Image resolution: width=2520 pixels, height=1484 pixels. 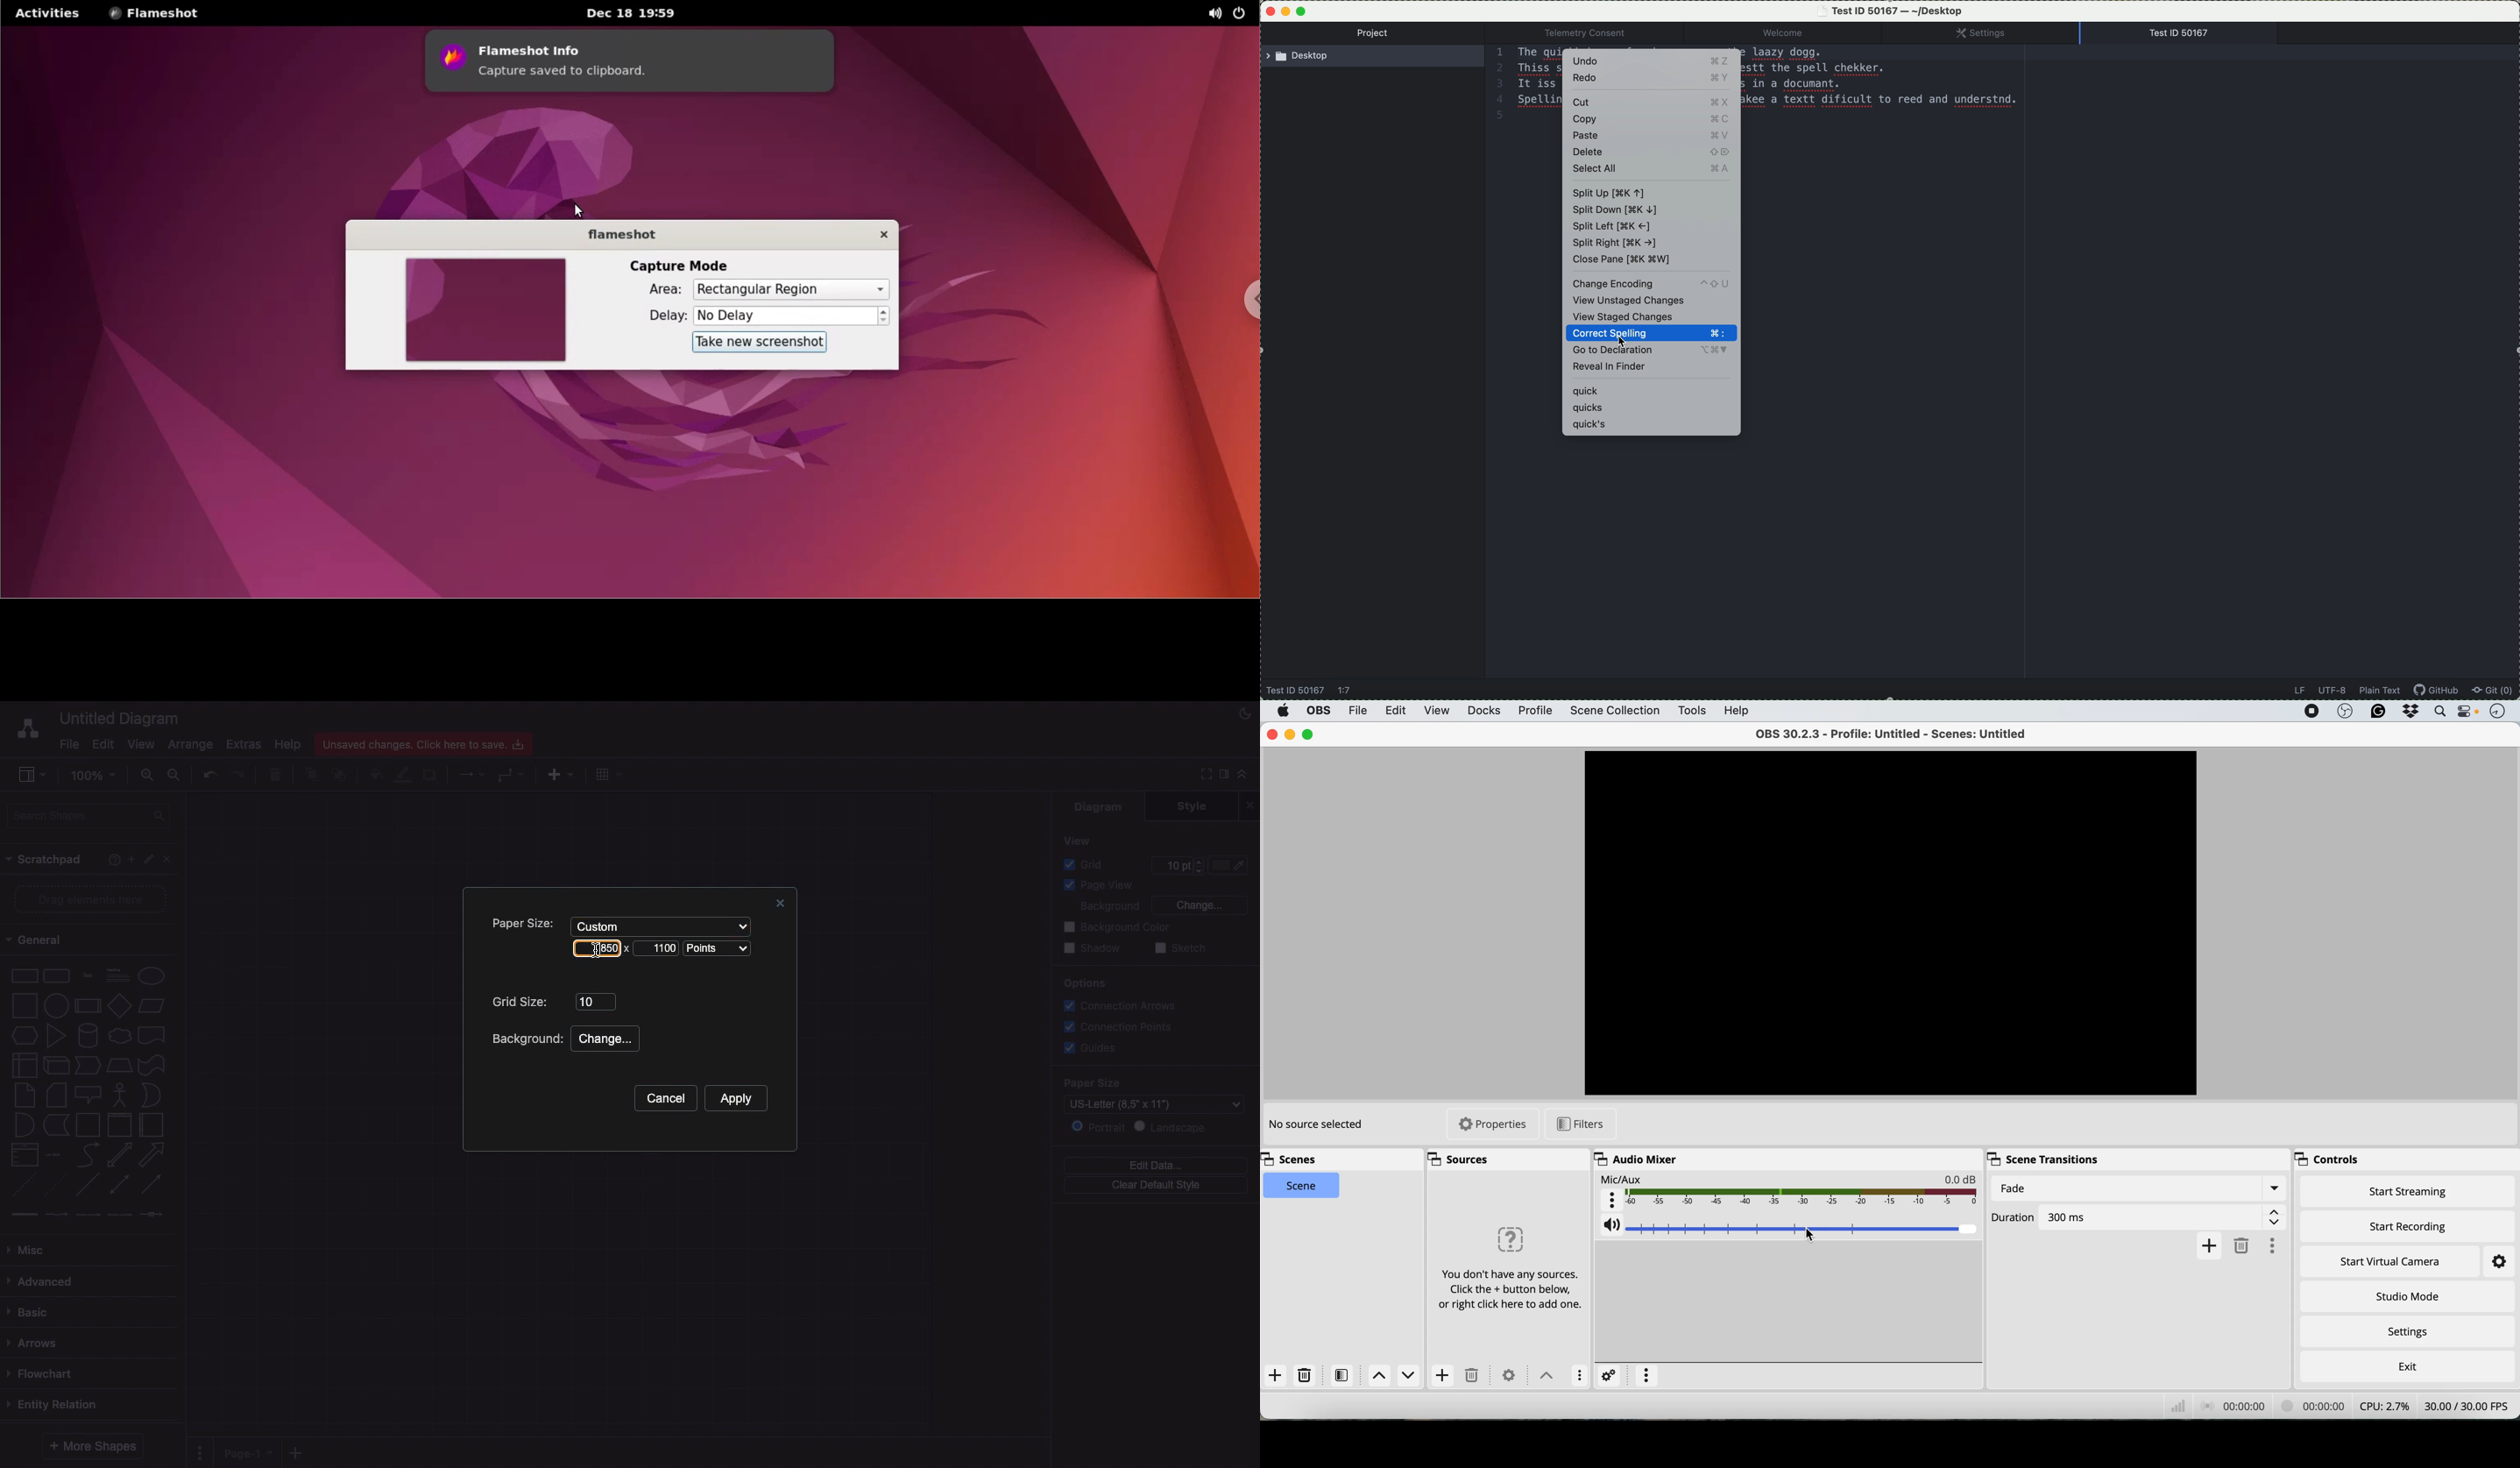 What do you see at coordinates (1109, 1082) in the screenshot?
I see `Paper size` at bounding box center [1109, 1082].